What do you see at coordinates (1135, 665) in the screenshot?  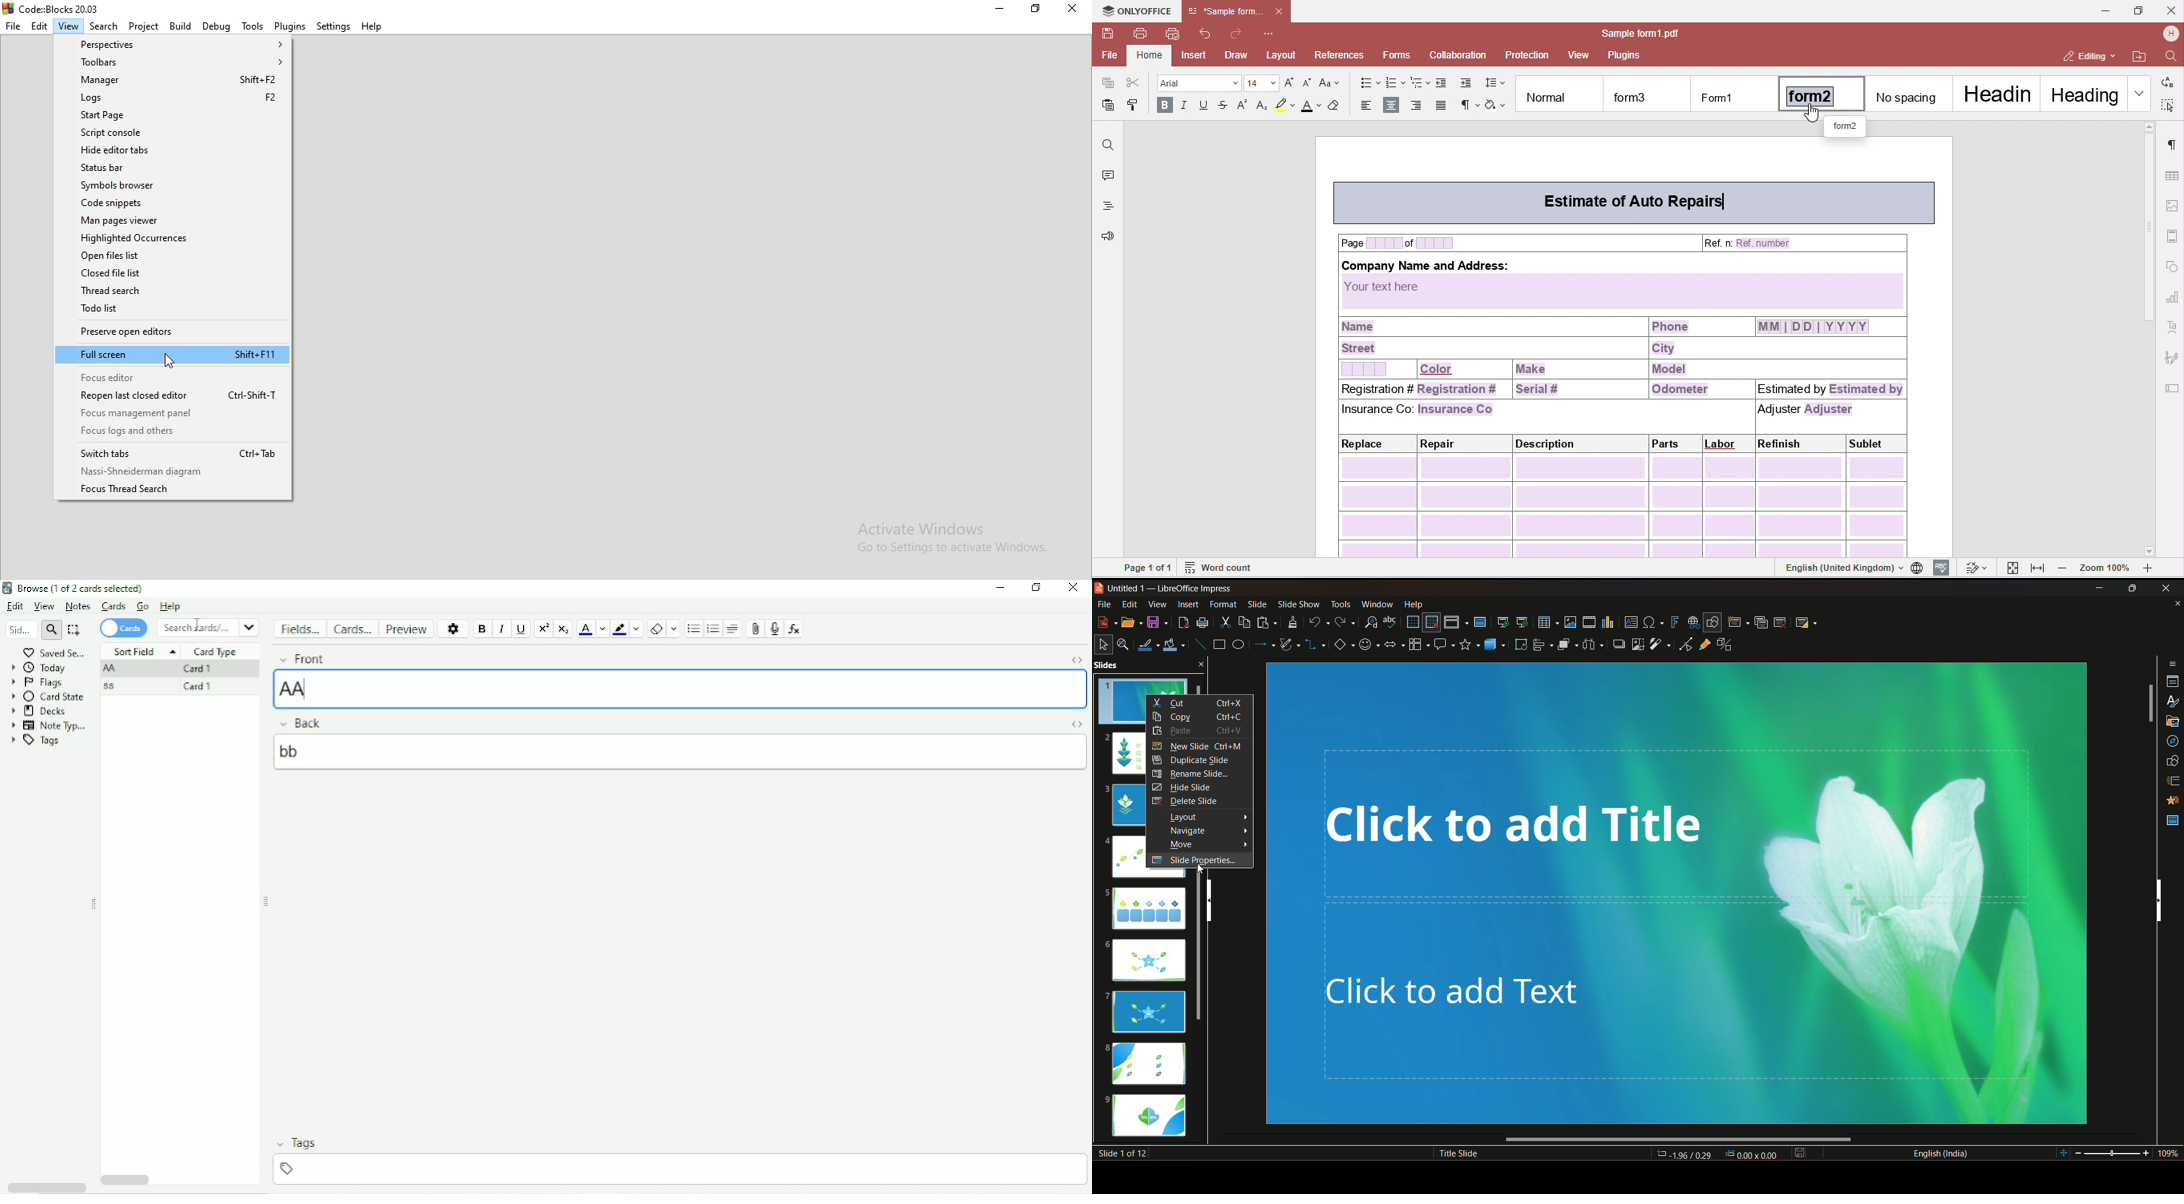 I see `slides` at bounding box center [1135, 665].